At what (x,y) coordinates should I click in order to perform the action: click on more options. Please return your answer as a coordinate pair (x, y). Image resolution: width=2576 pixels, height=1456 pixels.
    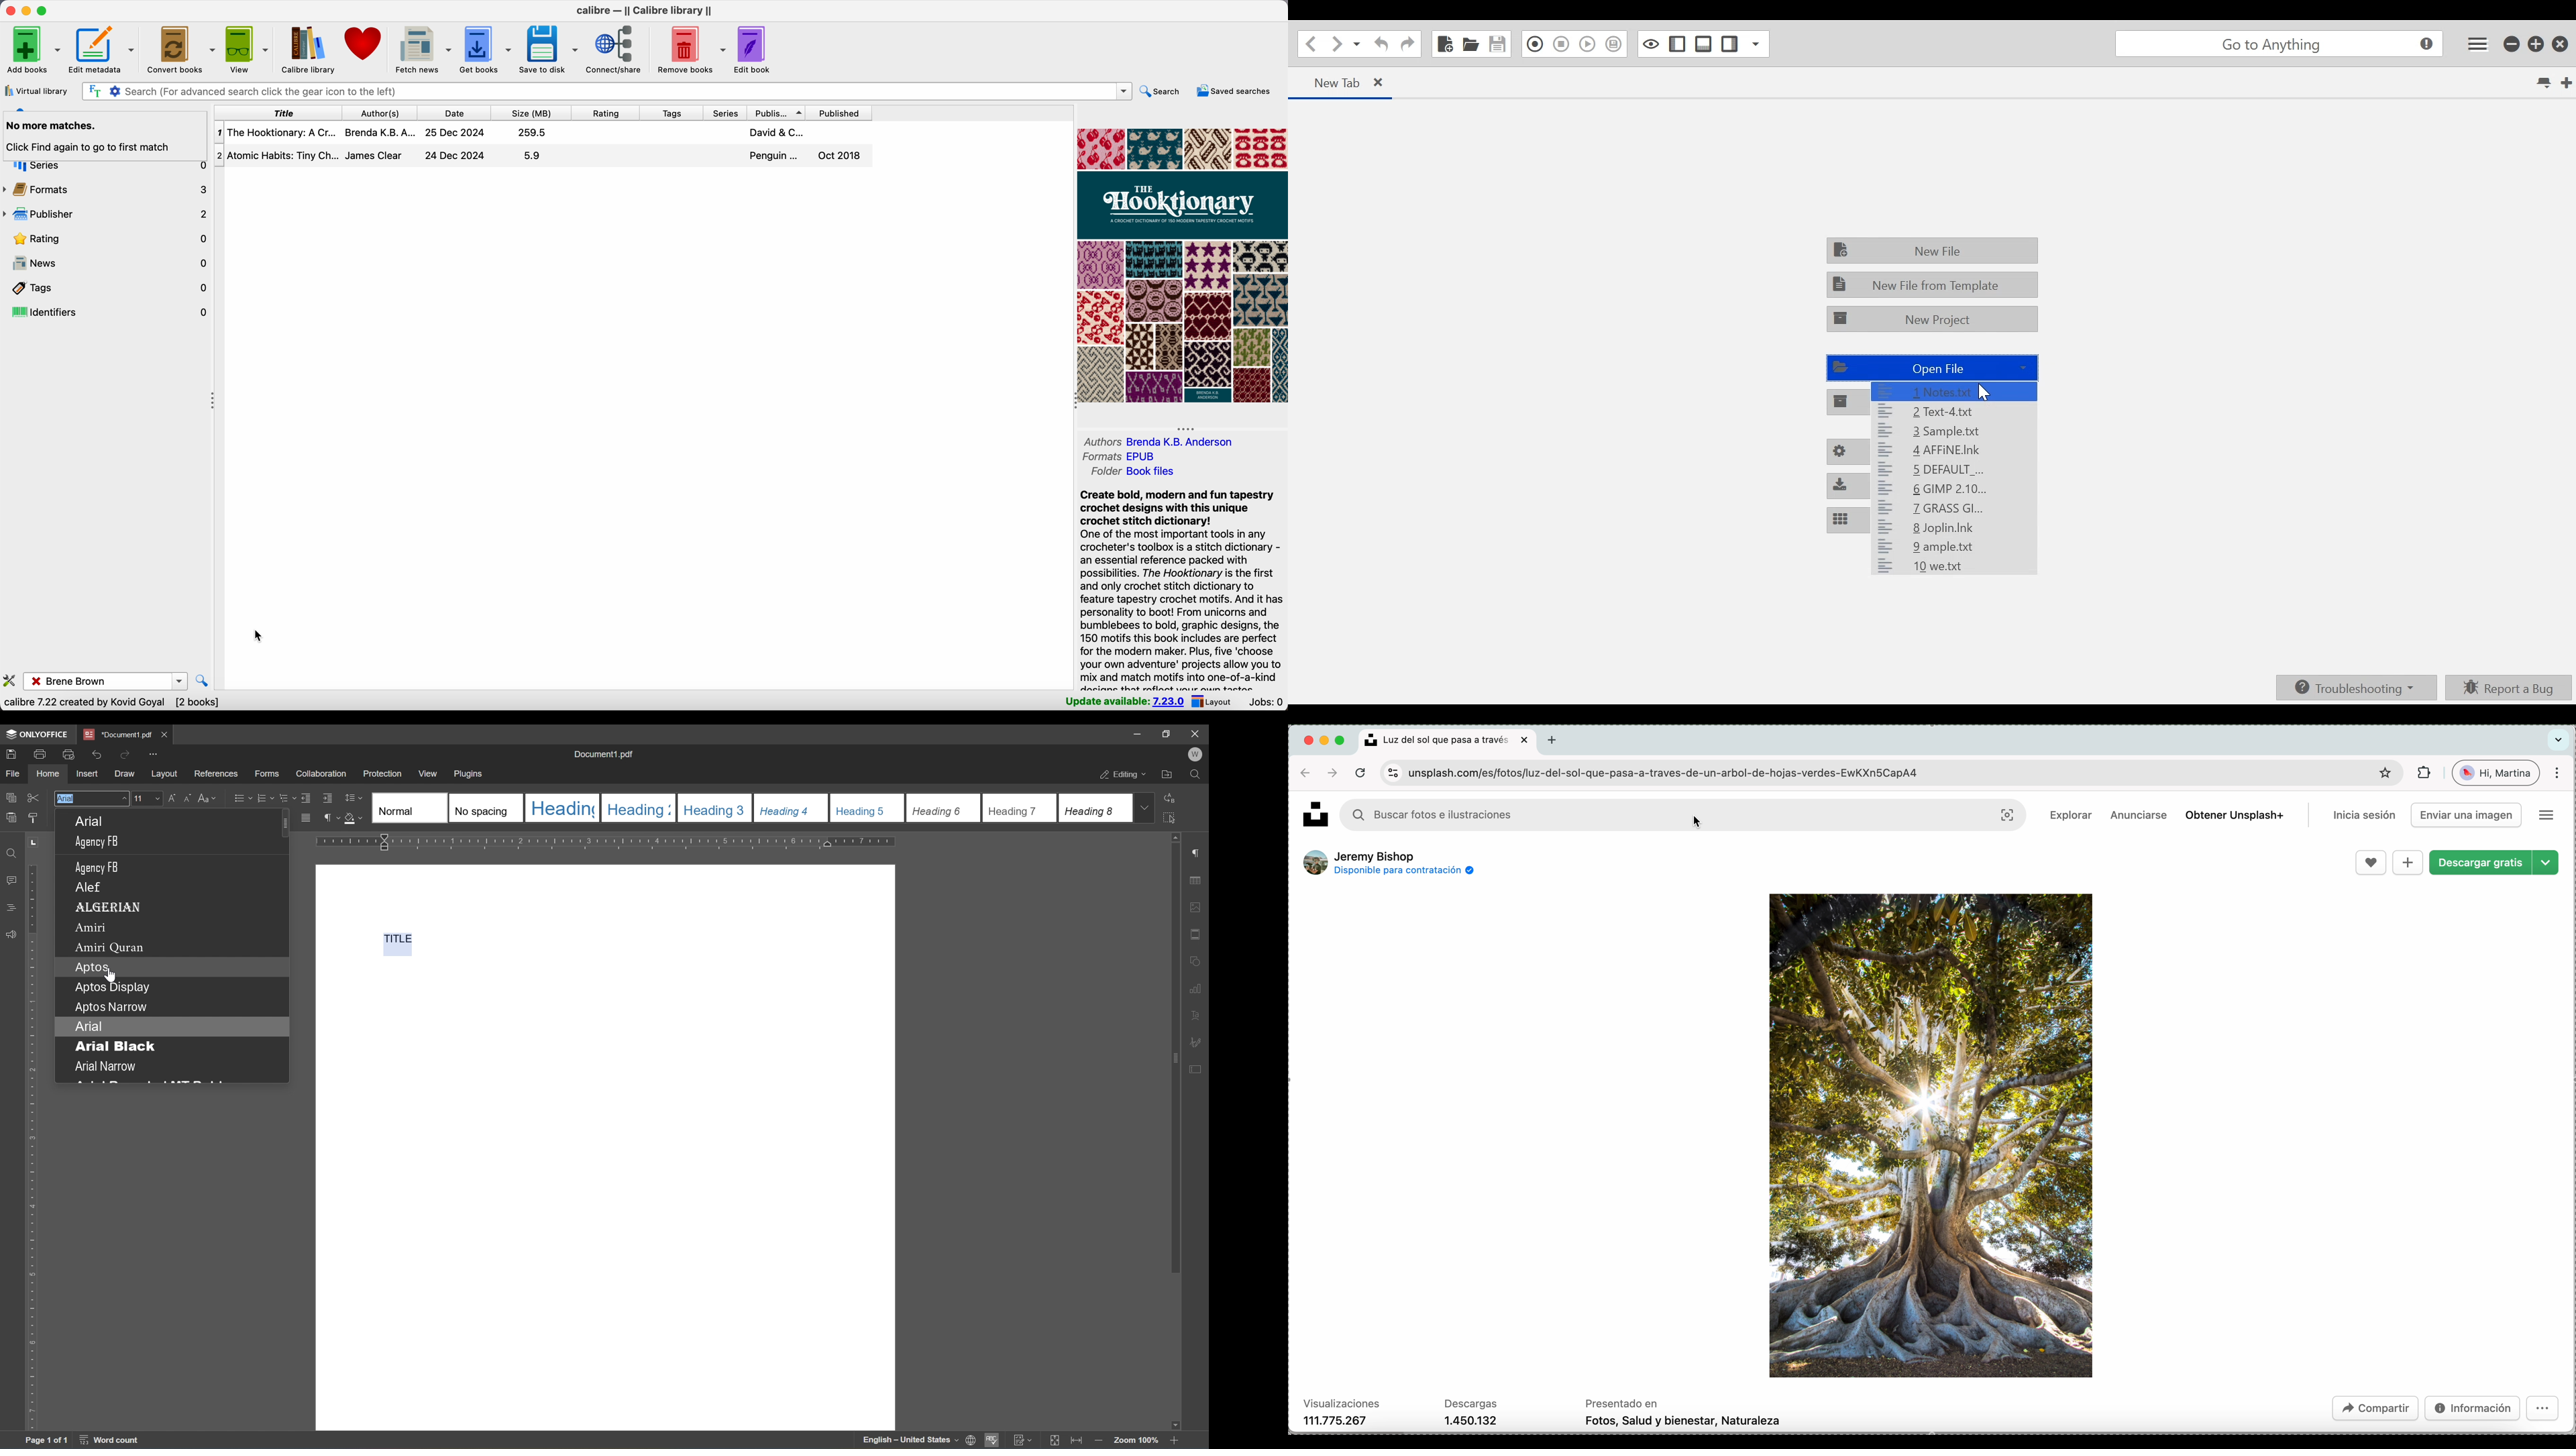
    Looking at the image, I should click on (2545, 1412).